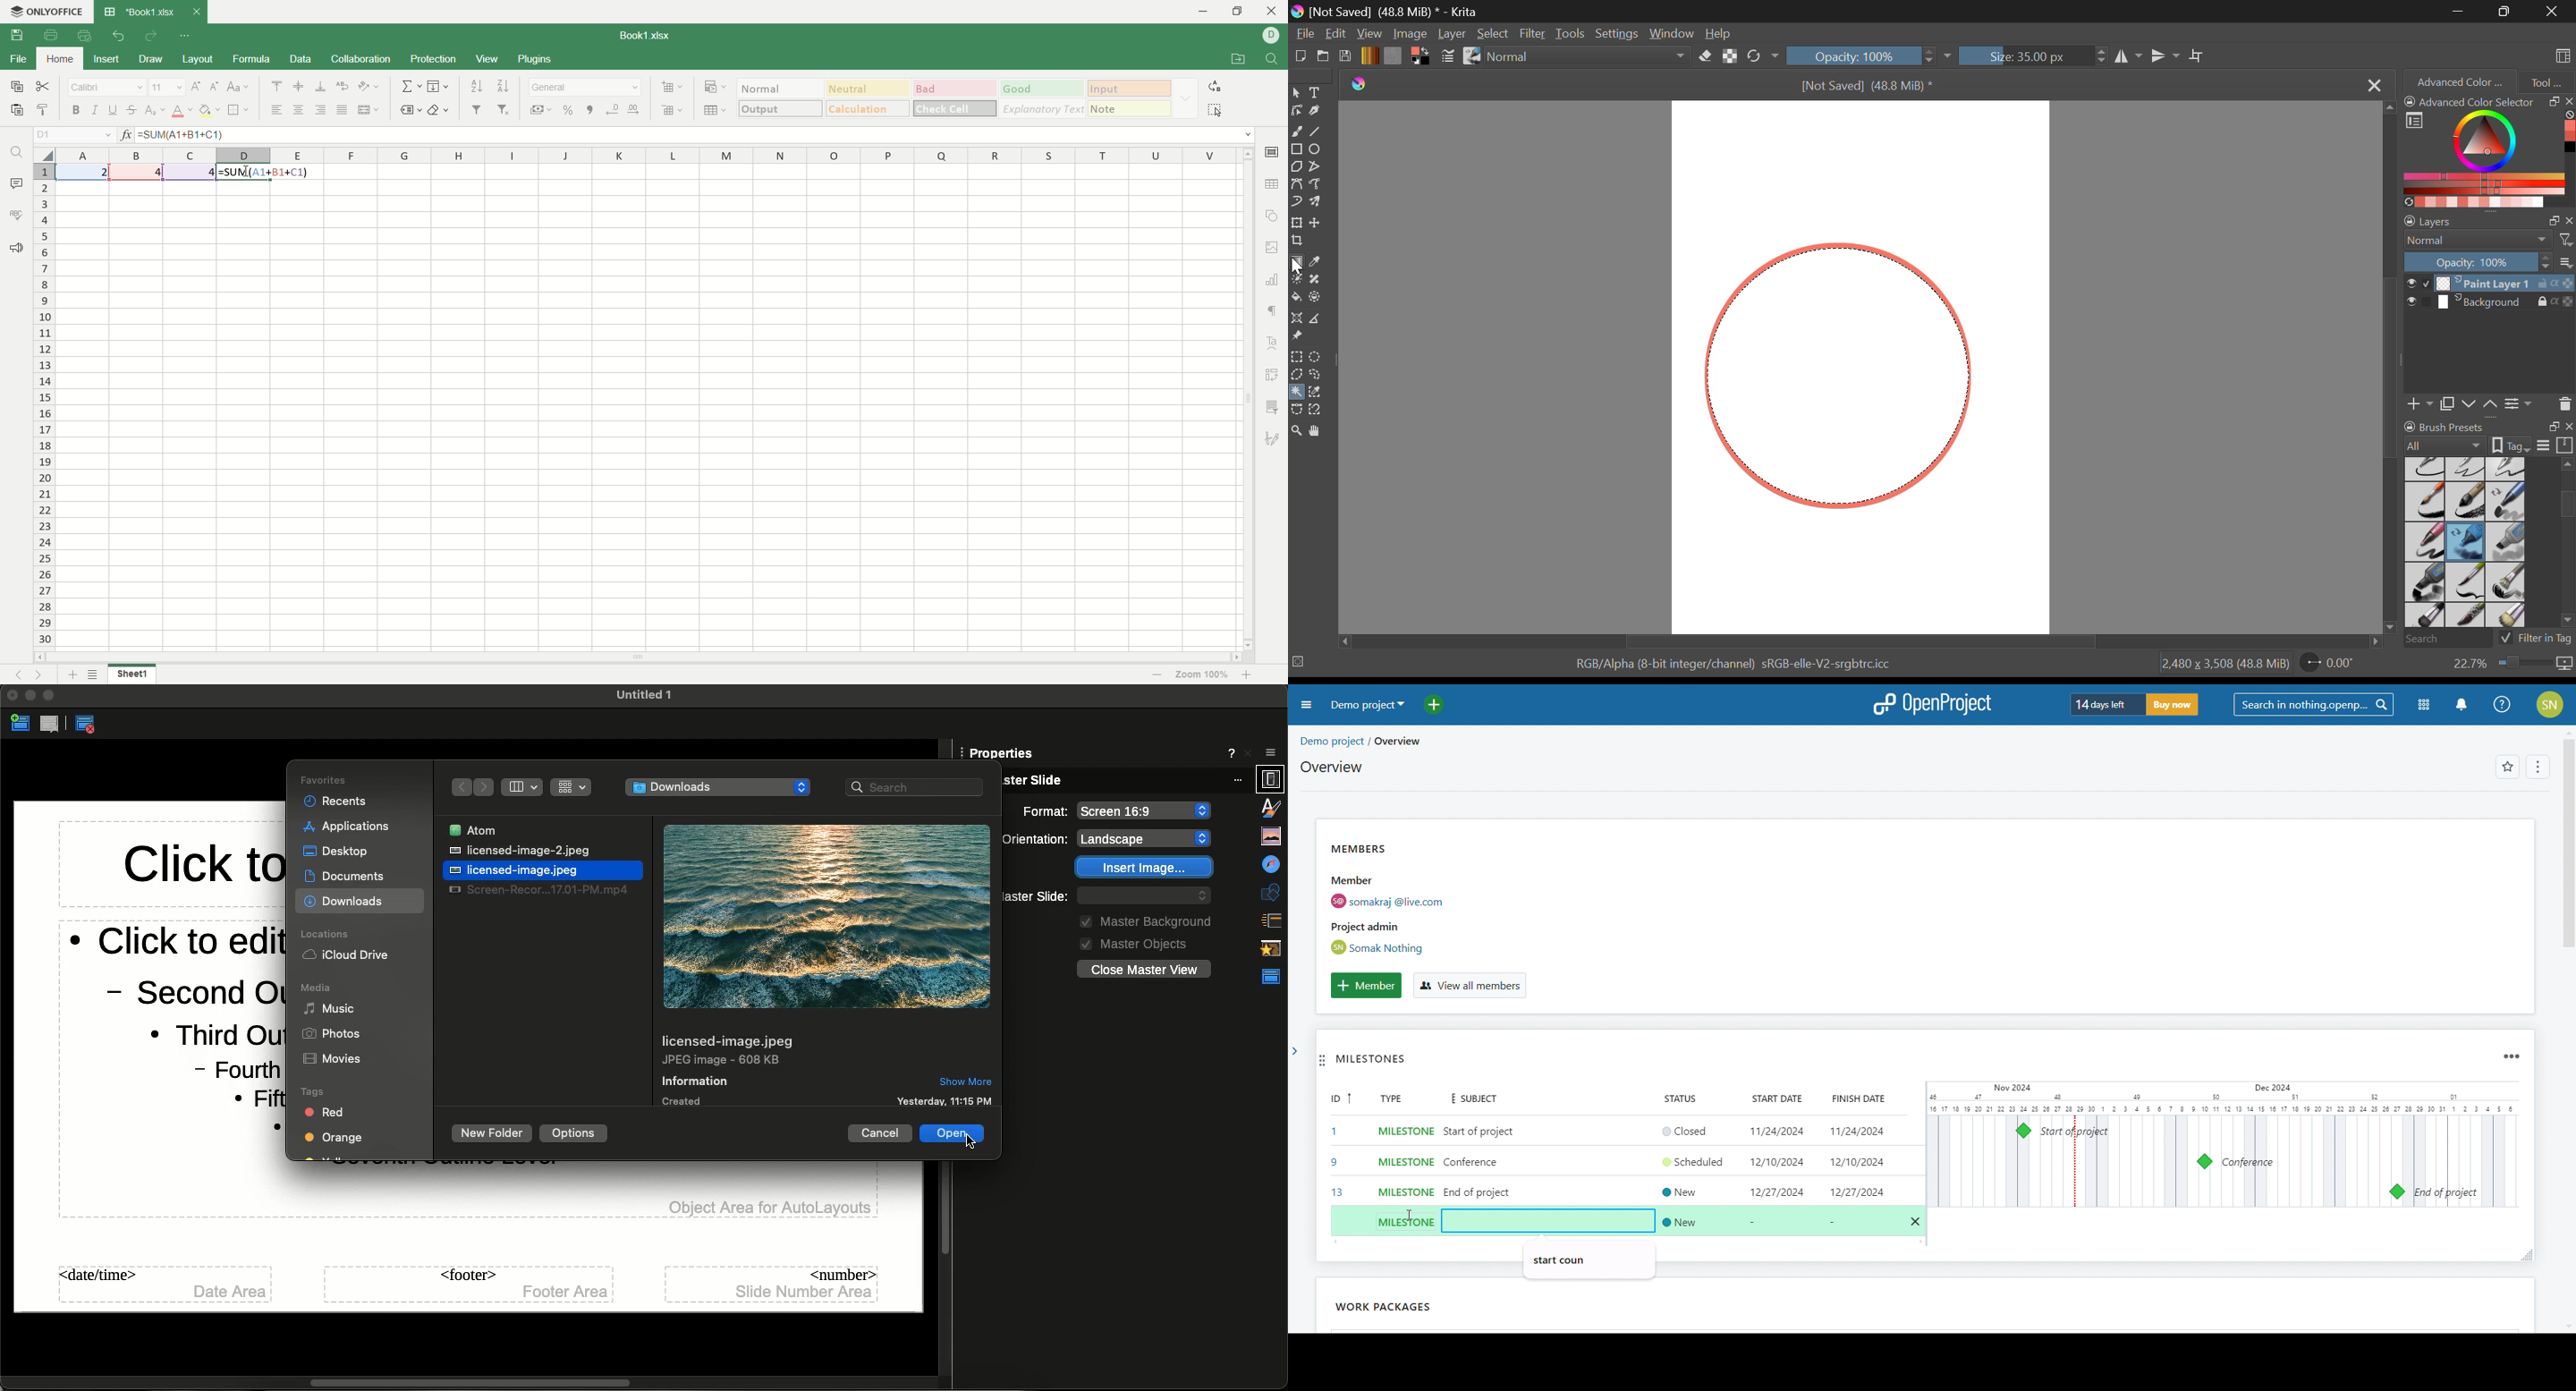 The image size is (2576, 1400). What do you see at coordinates (2565, 404) in the screenshot?
I see `Delete` at bounding box center [2565, 404].